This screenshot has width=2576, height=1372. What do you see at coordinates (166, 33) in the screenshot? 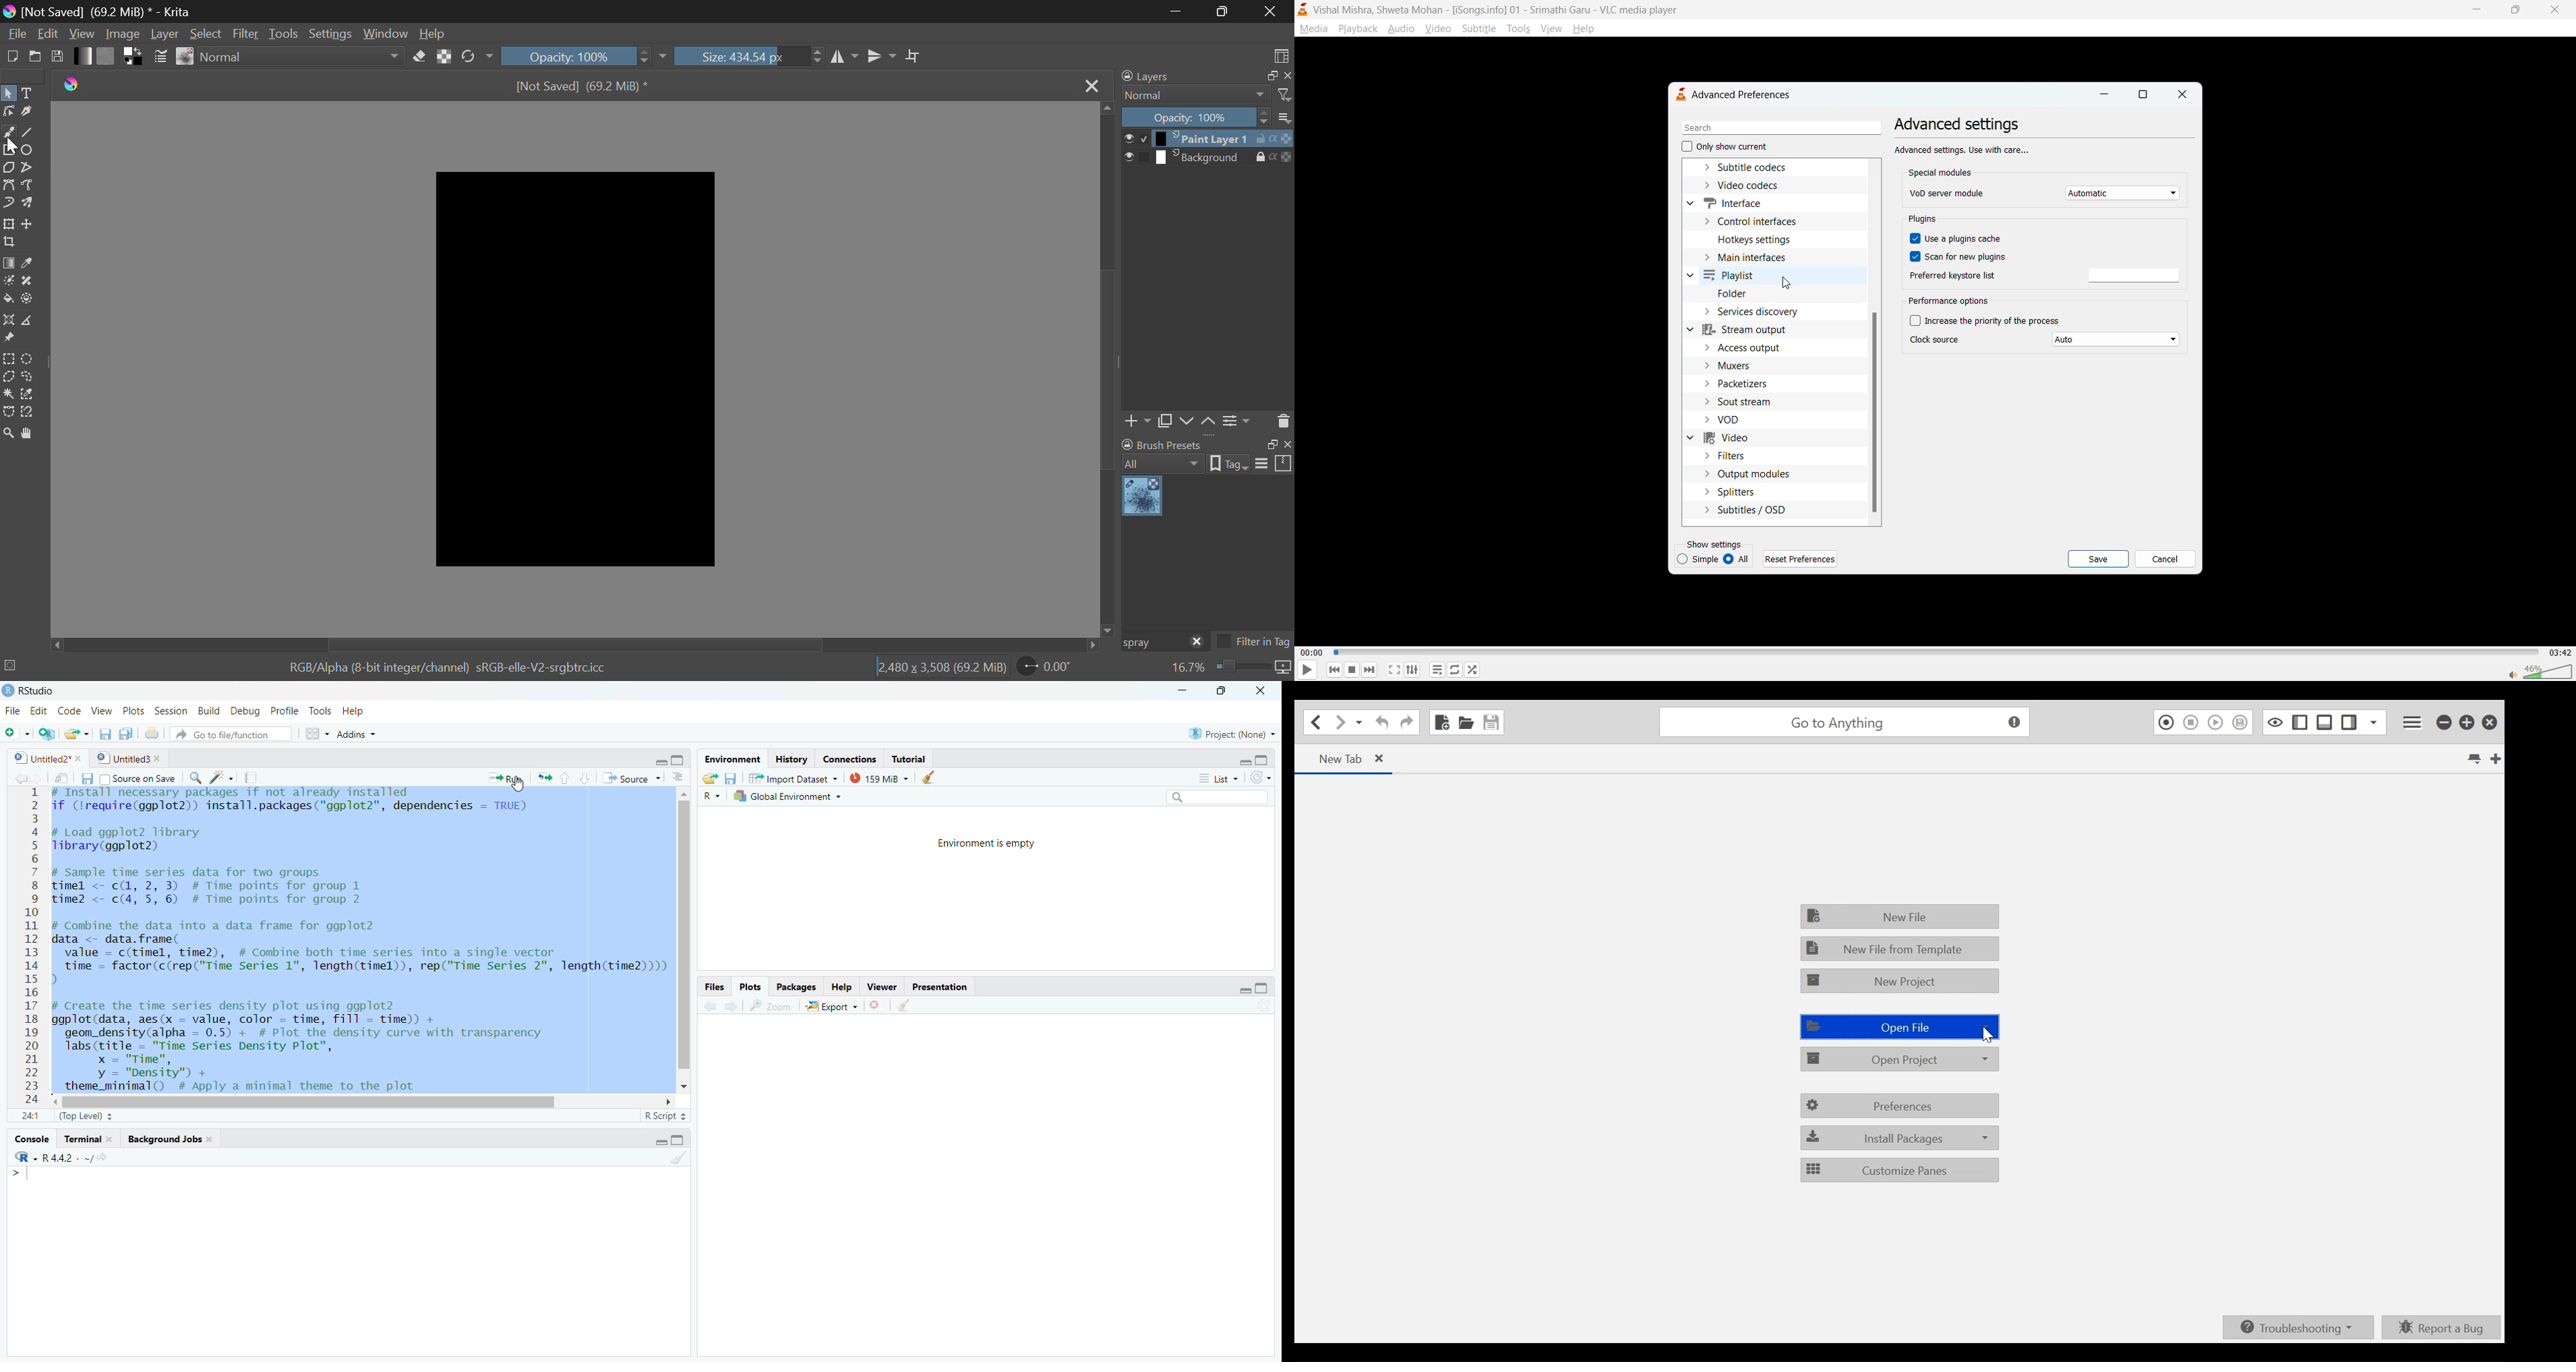
I see `Layer` at bounding box center [166, 33].